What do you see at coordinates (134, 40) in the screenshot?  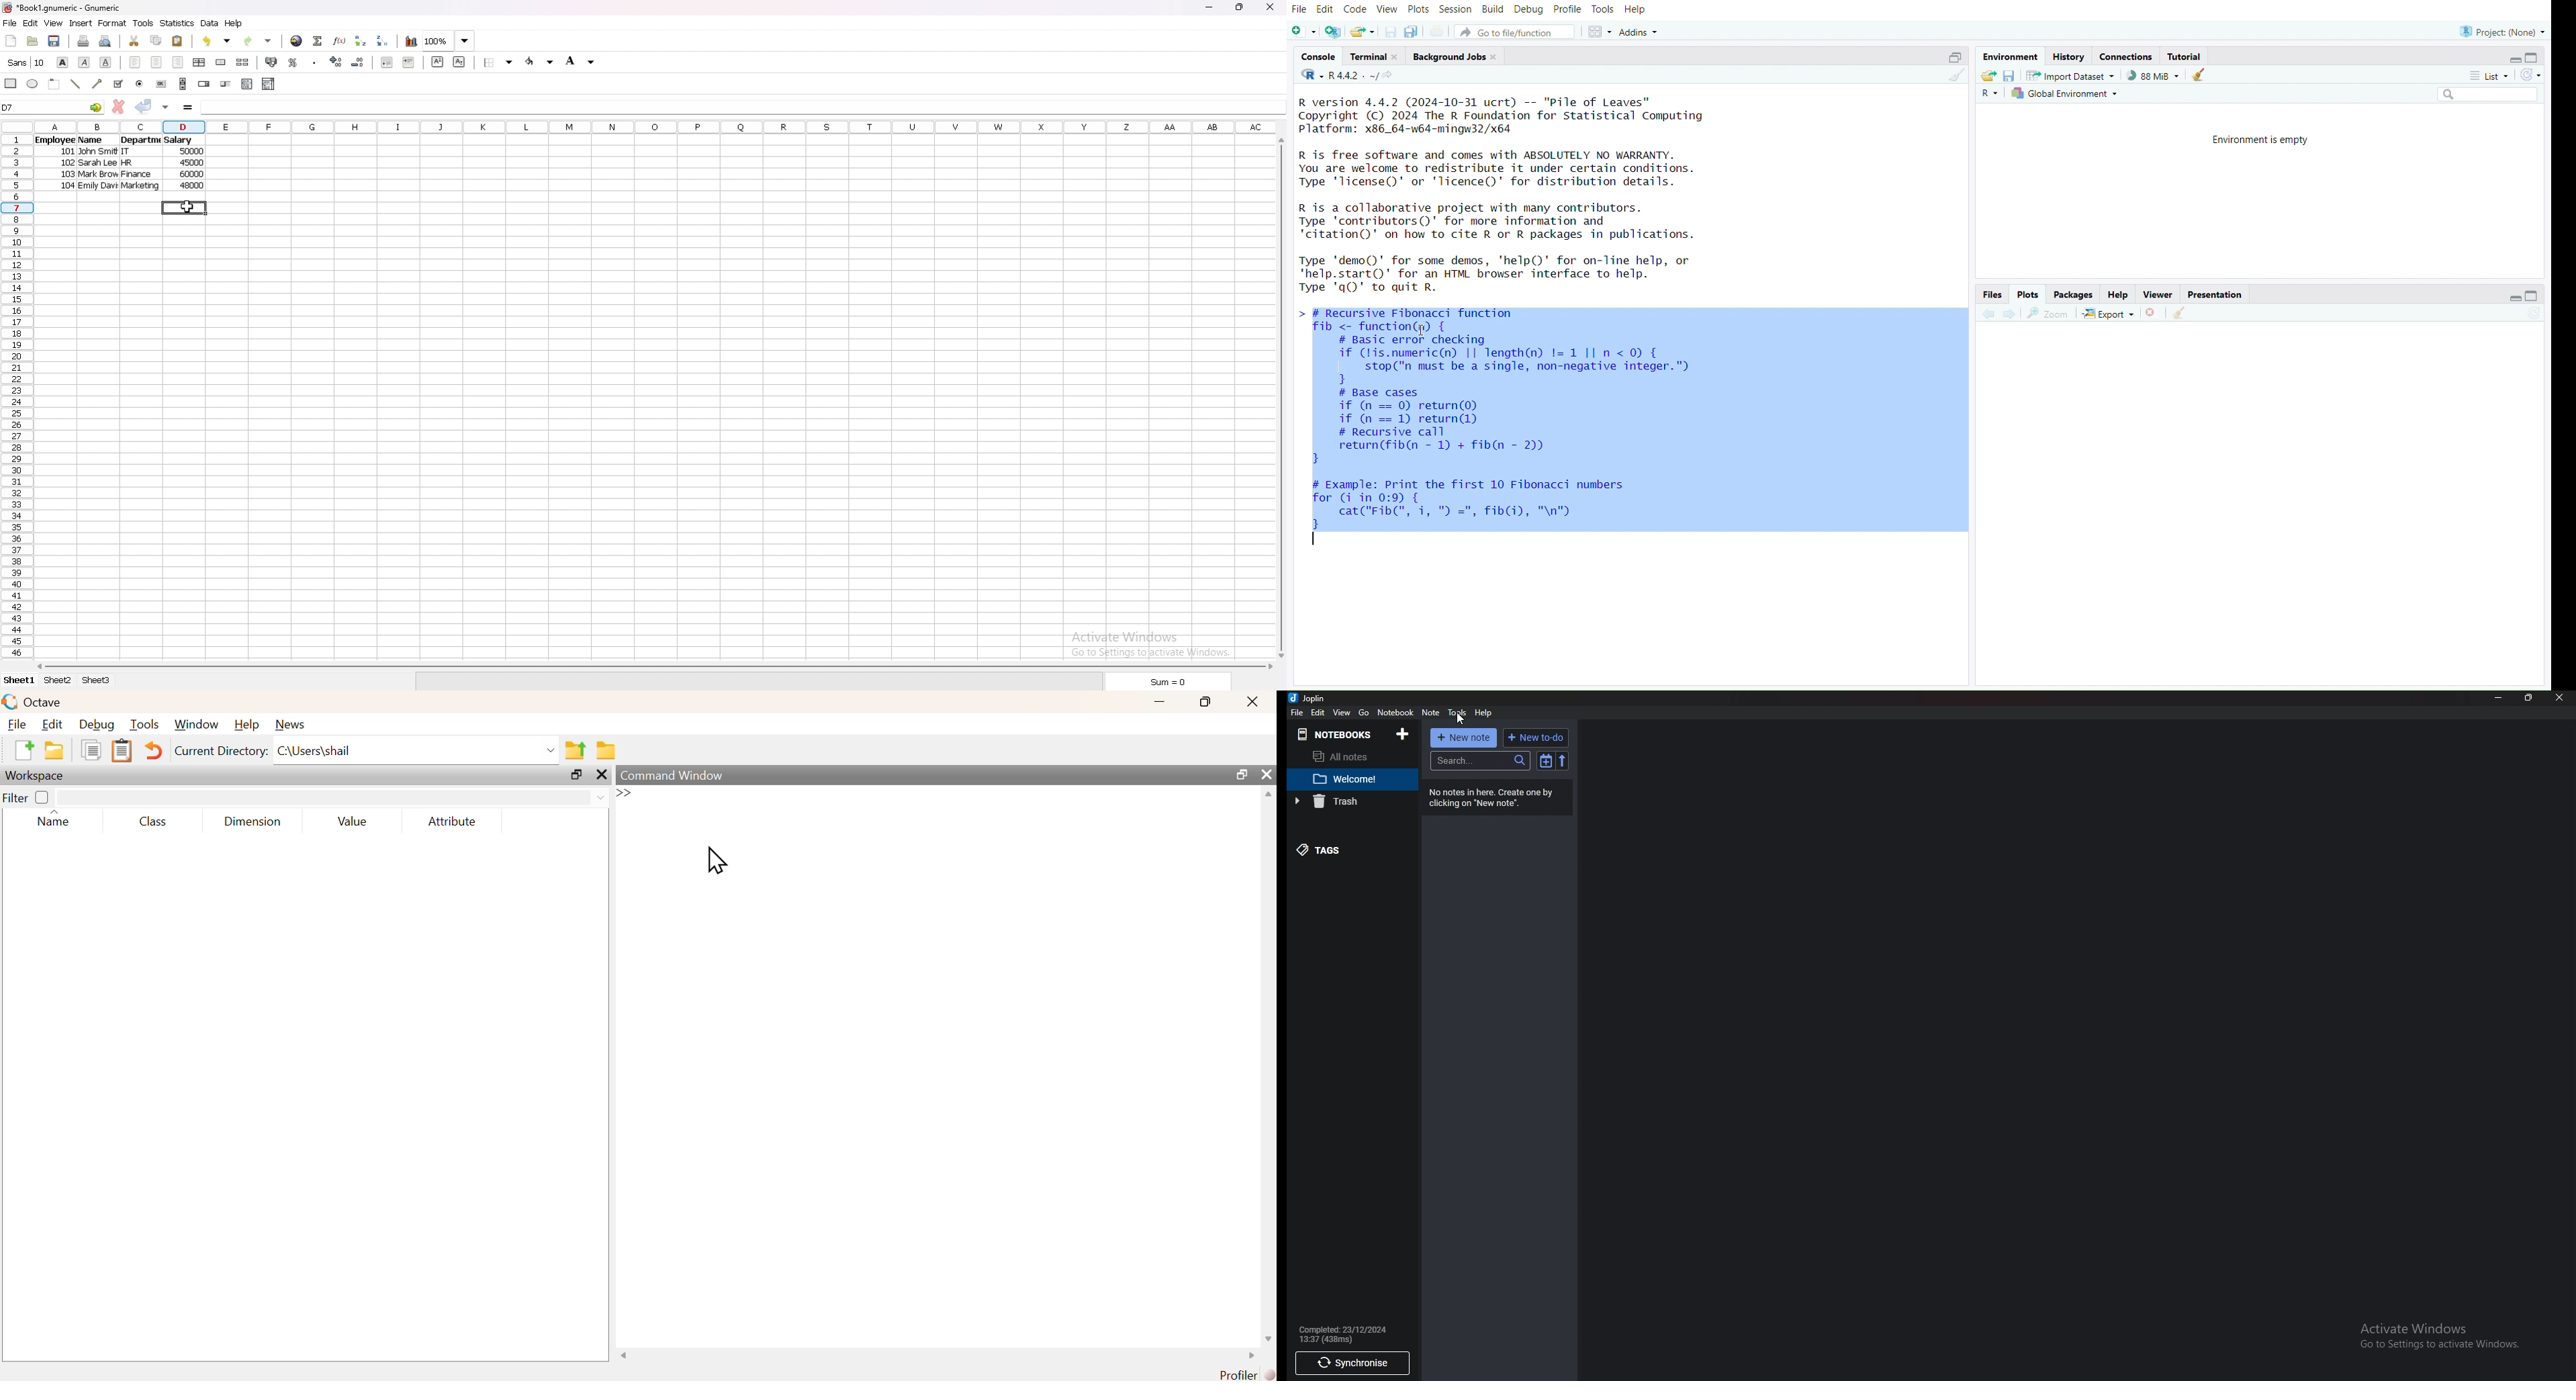 I see `cut` at bounding box center [134, 40].